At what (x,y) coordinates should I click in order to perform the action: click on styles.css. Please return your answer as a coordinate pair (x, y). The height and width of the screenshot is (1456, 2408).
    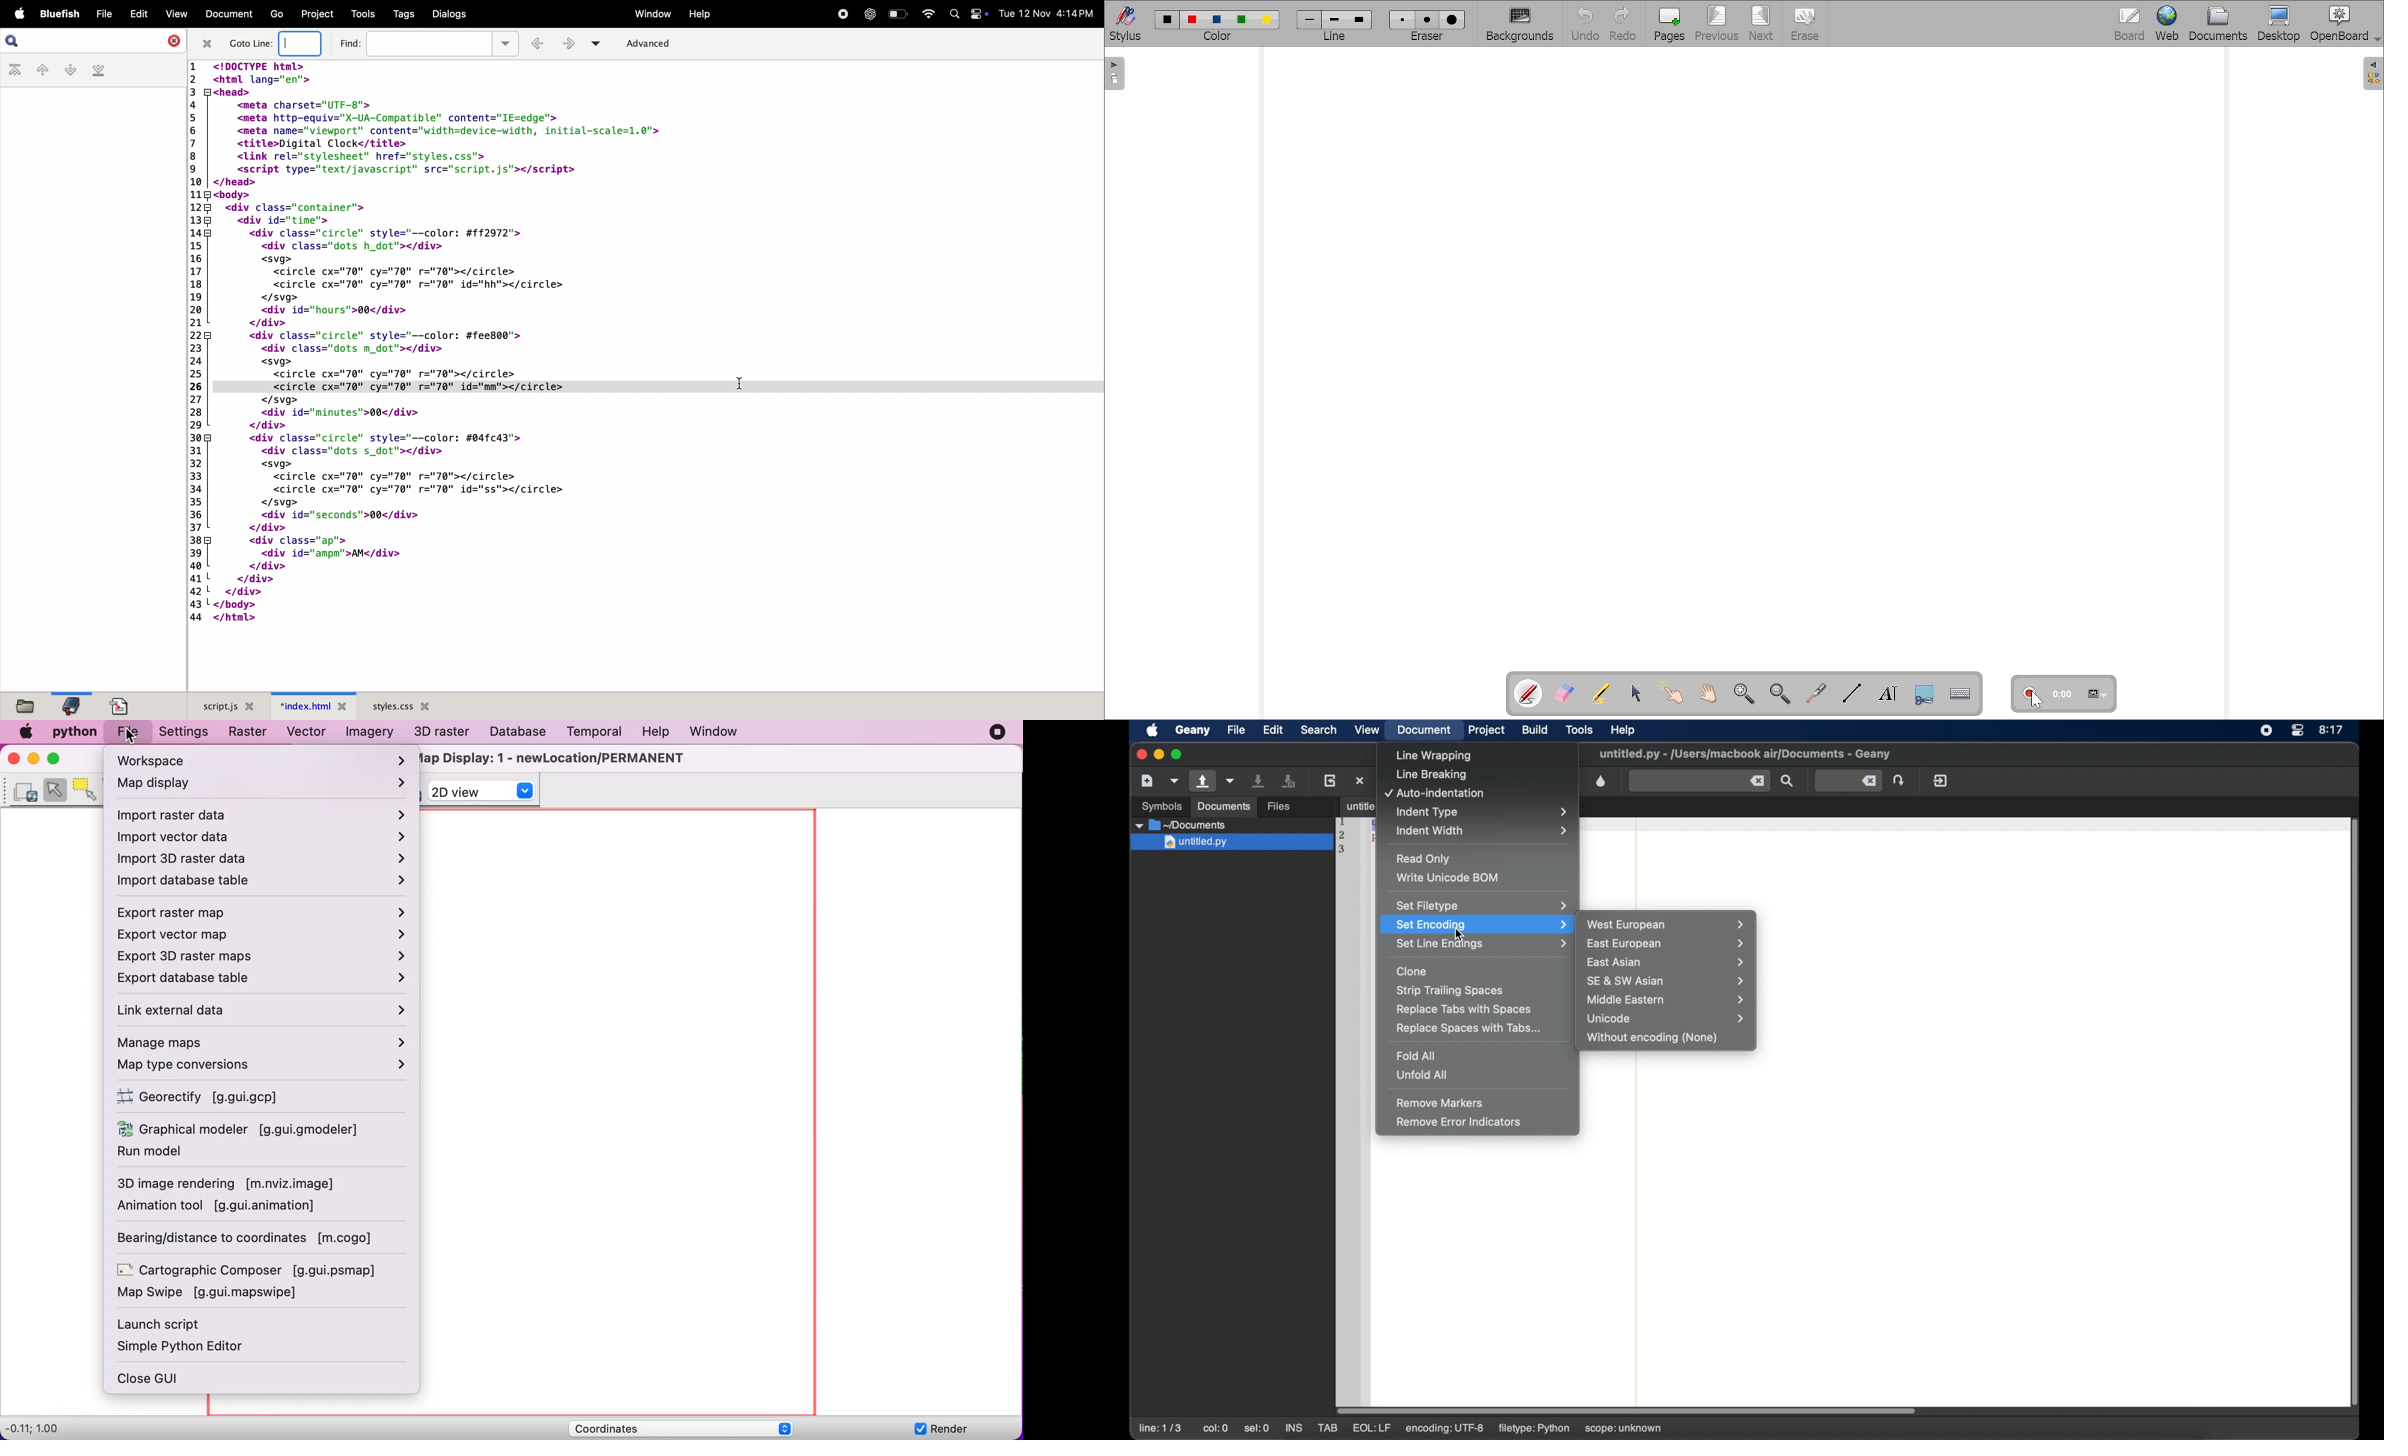
    Looking at the image, I should click on (401, 703).